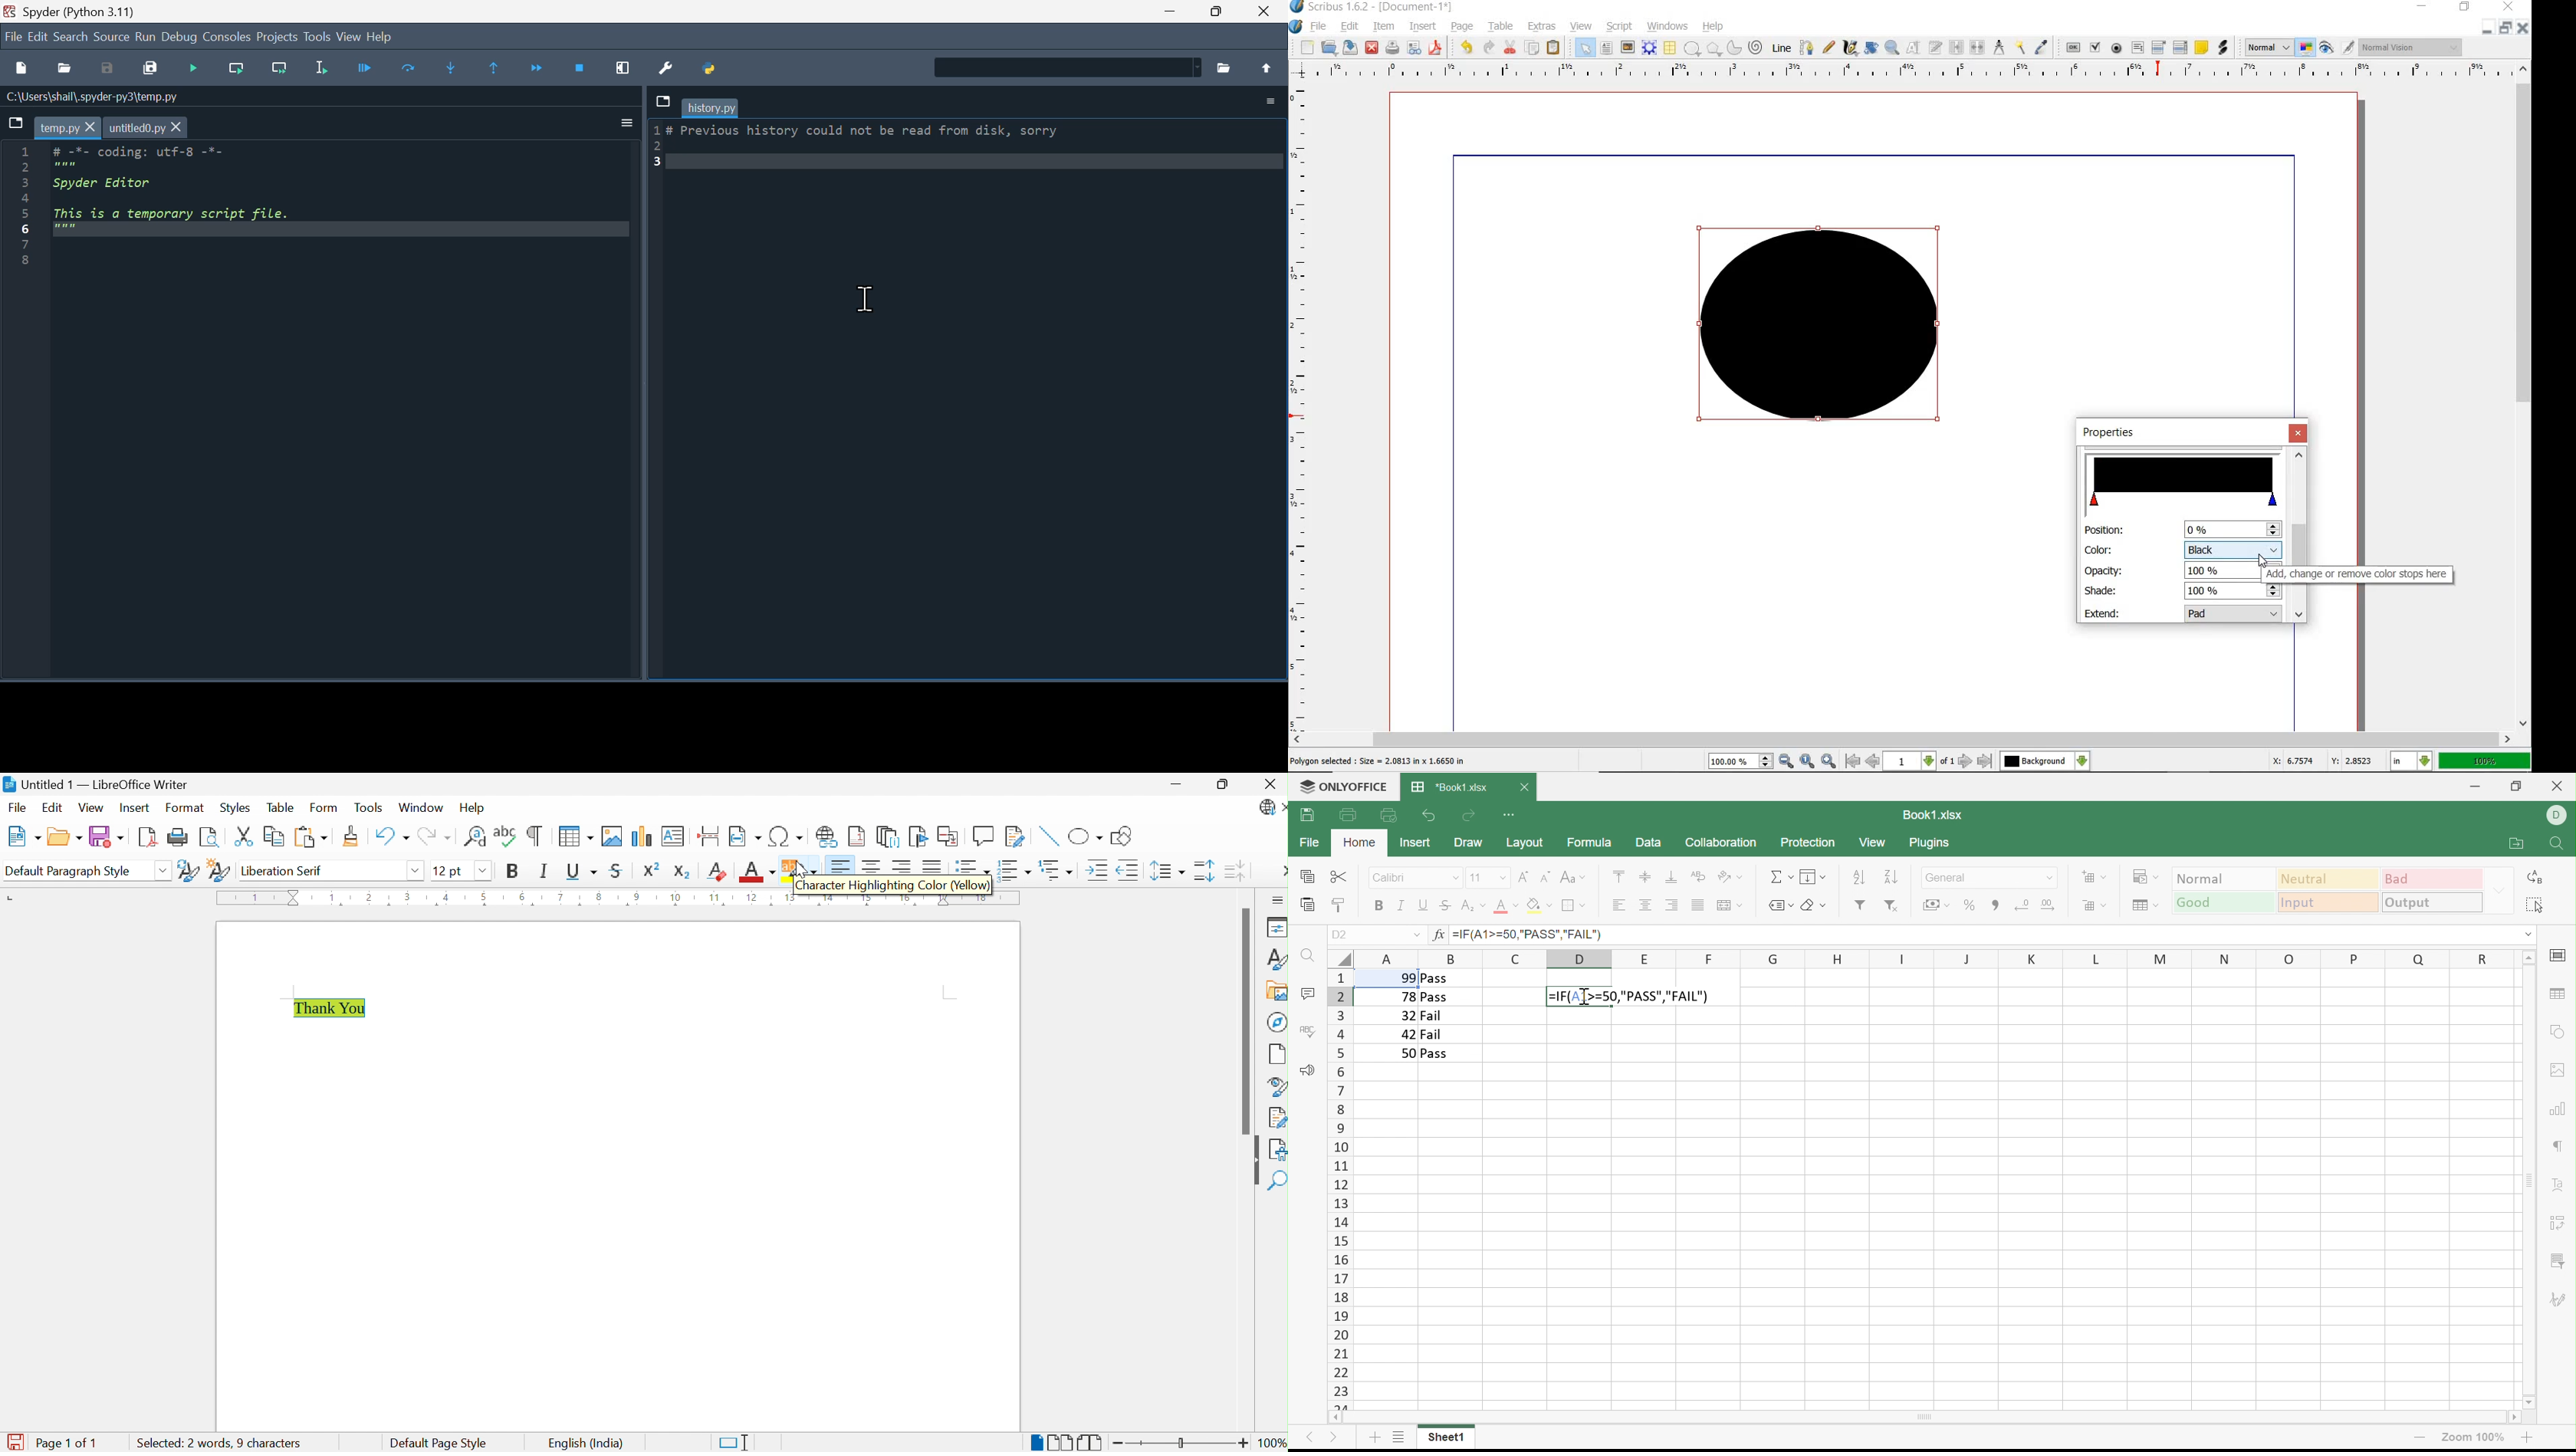  I want to click on Output, so click(2434, 902).